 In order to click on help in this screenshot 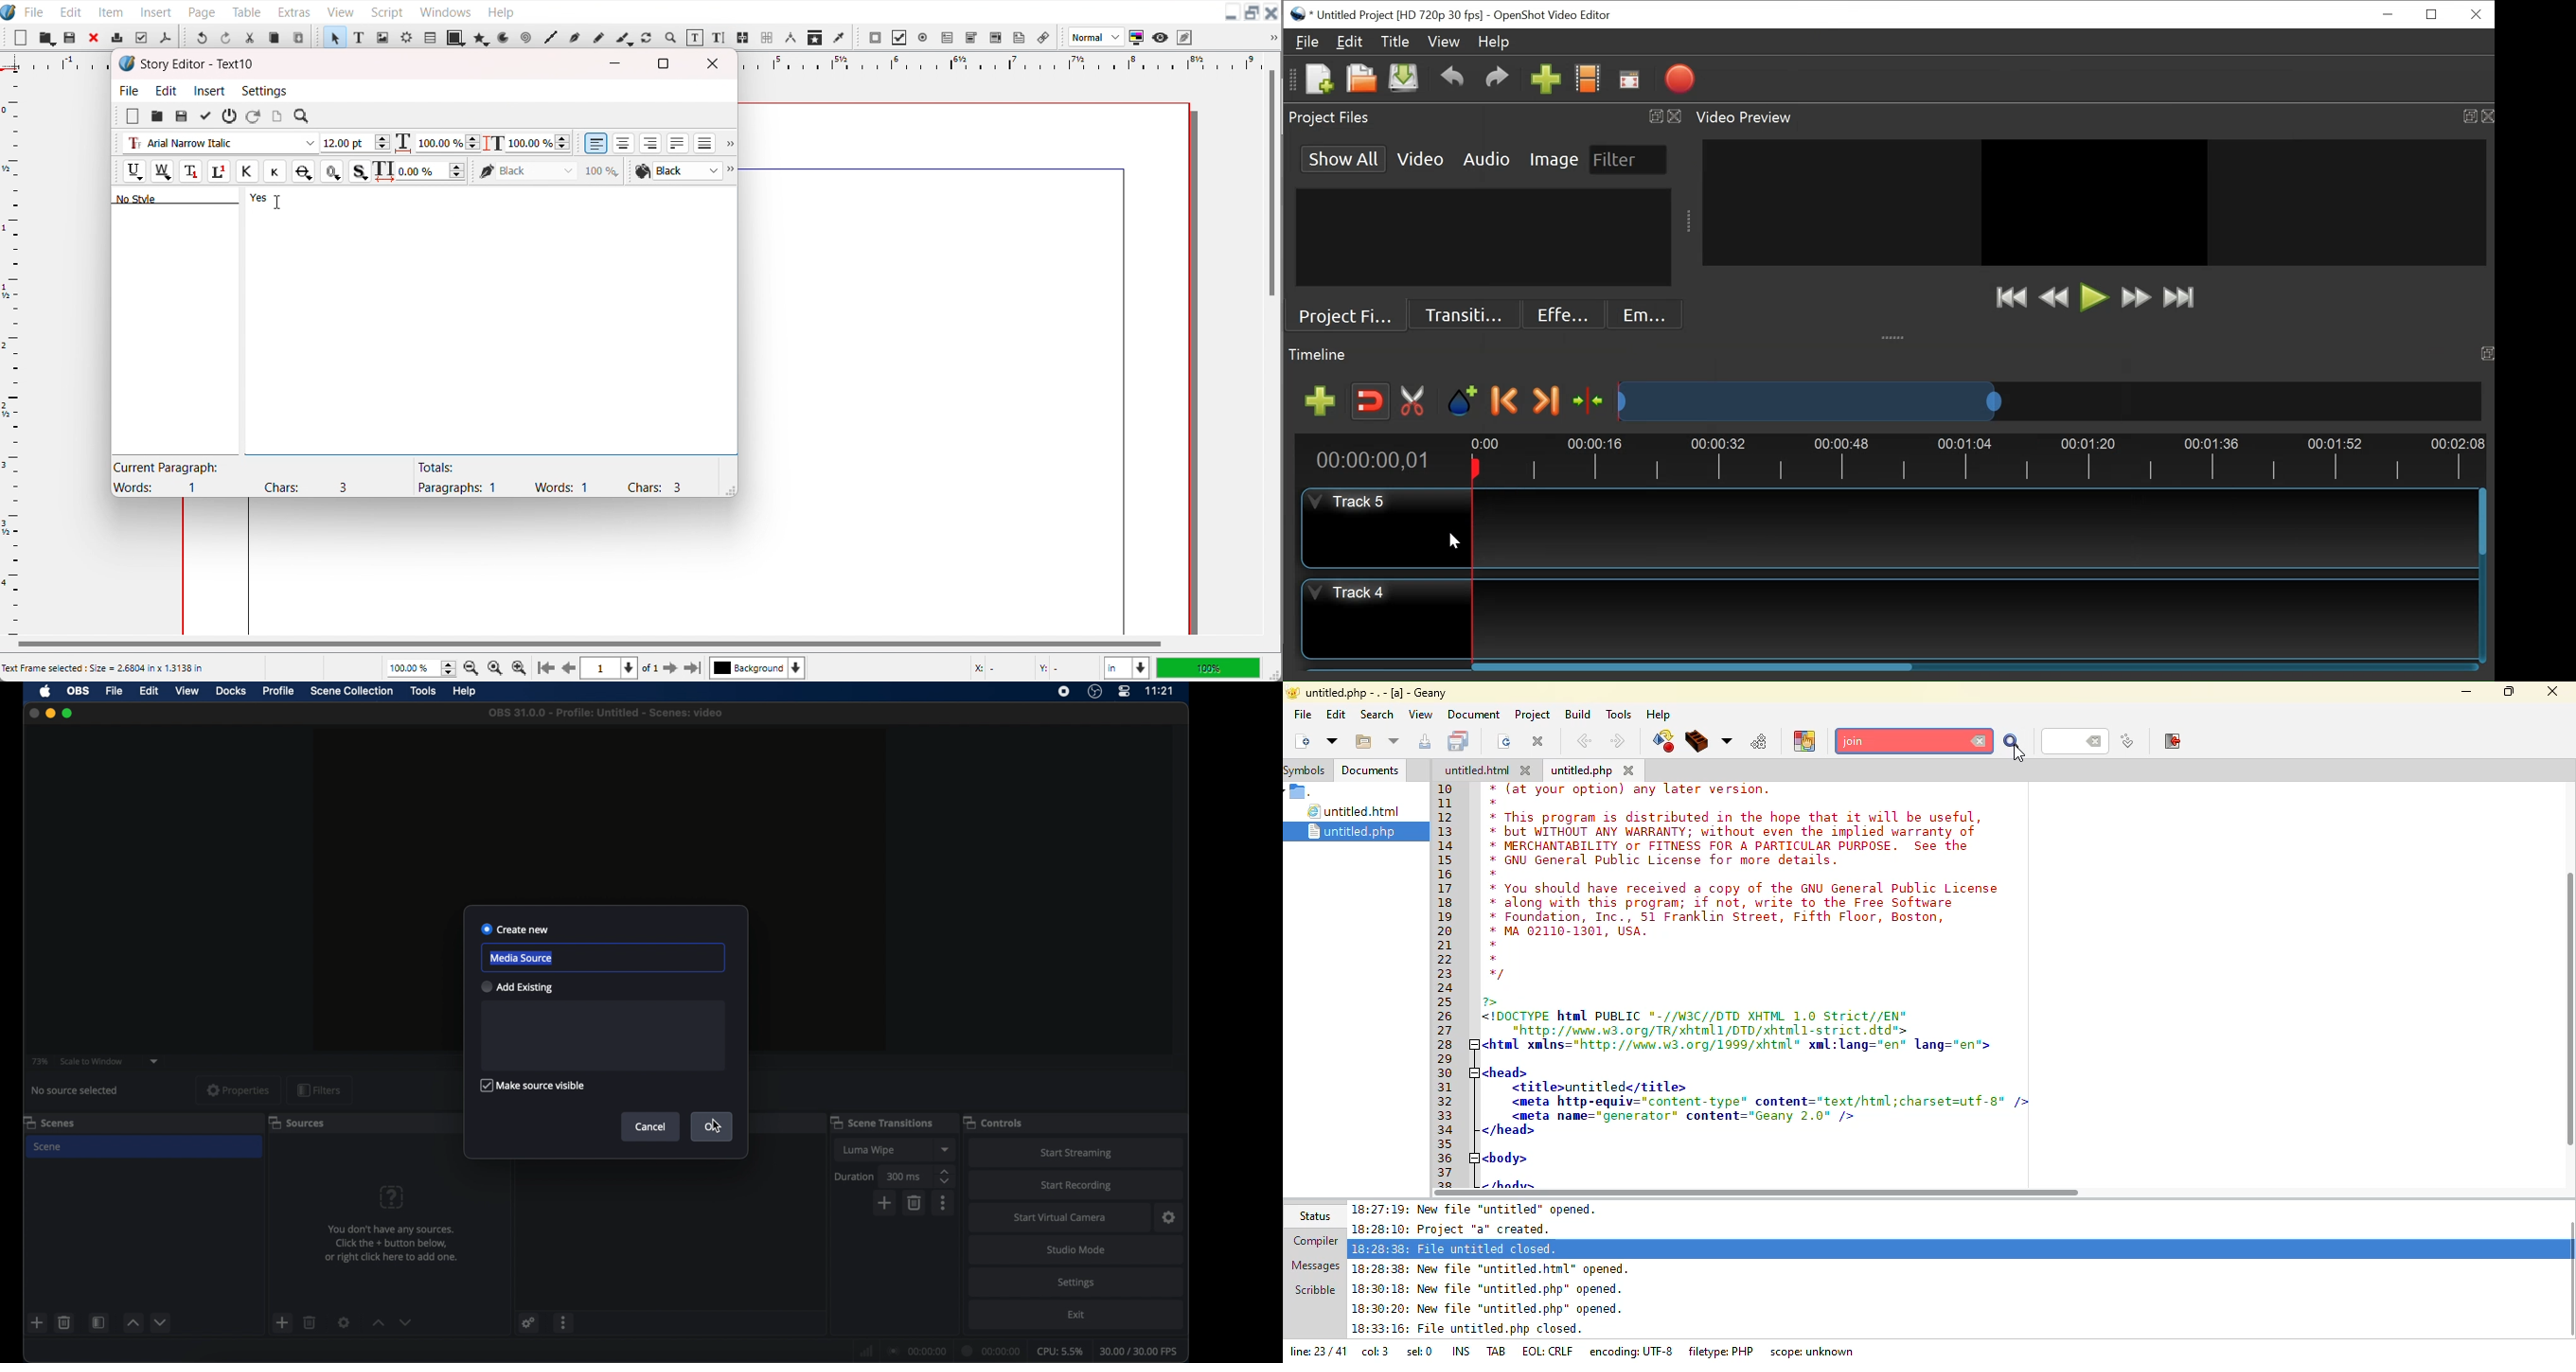, I will do `click(466, 691)`.